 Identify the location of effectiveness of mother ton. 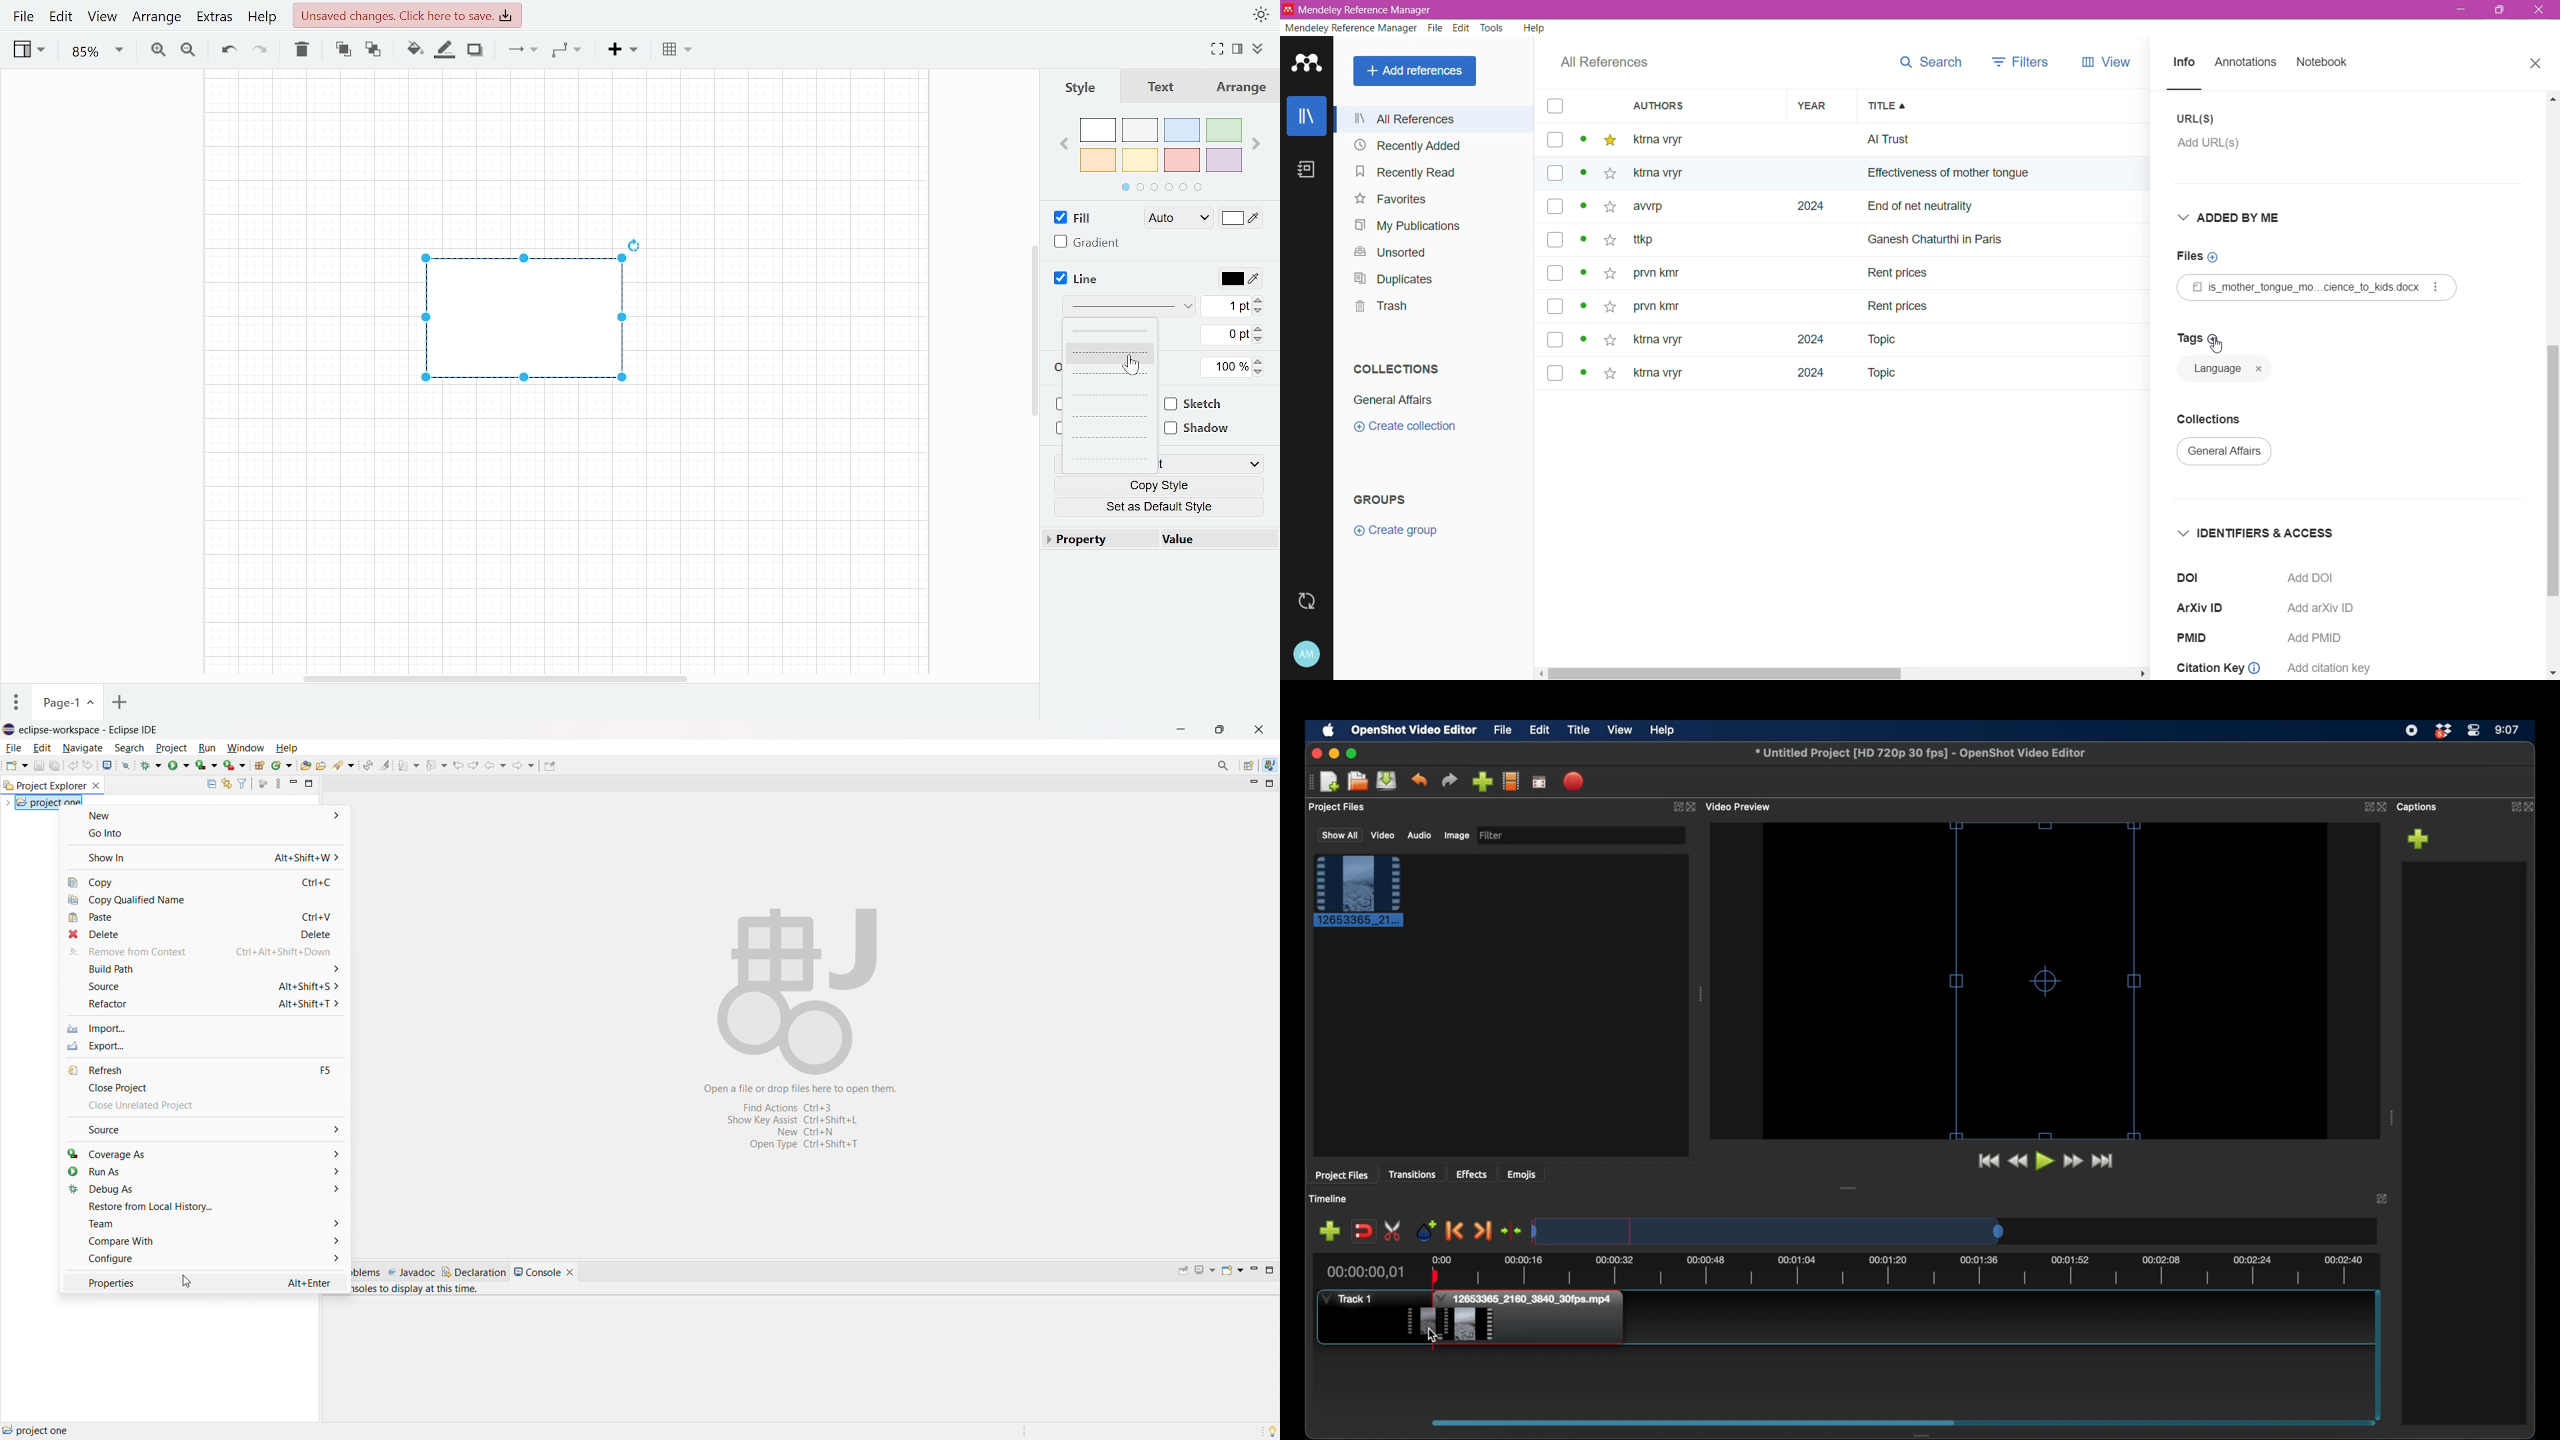
(1932, 176).